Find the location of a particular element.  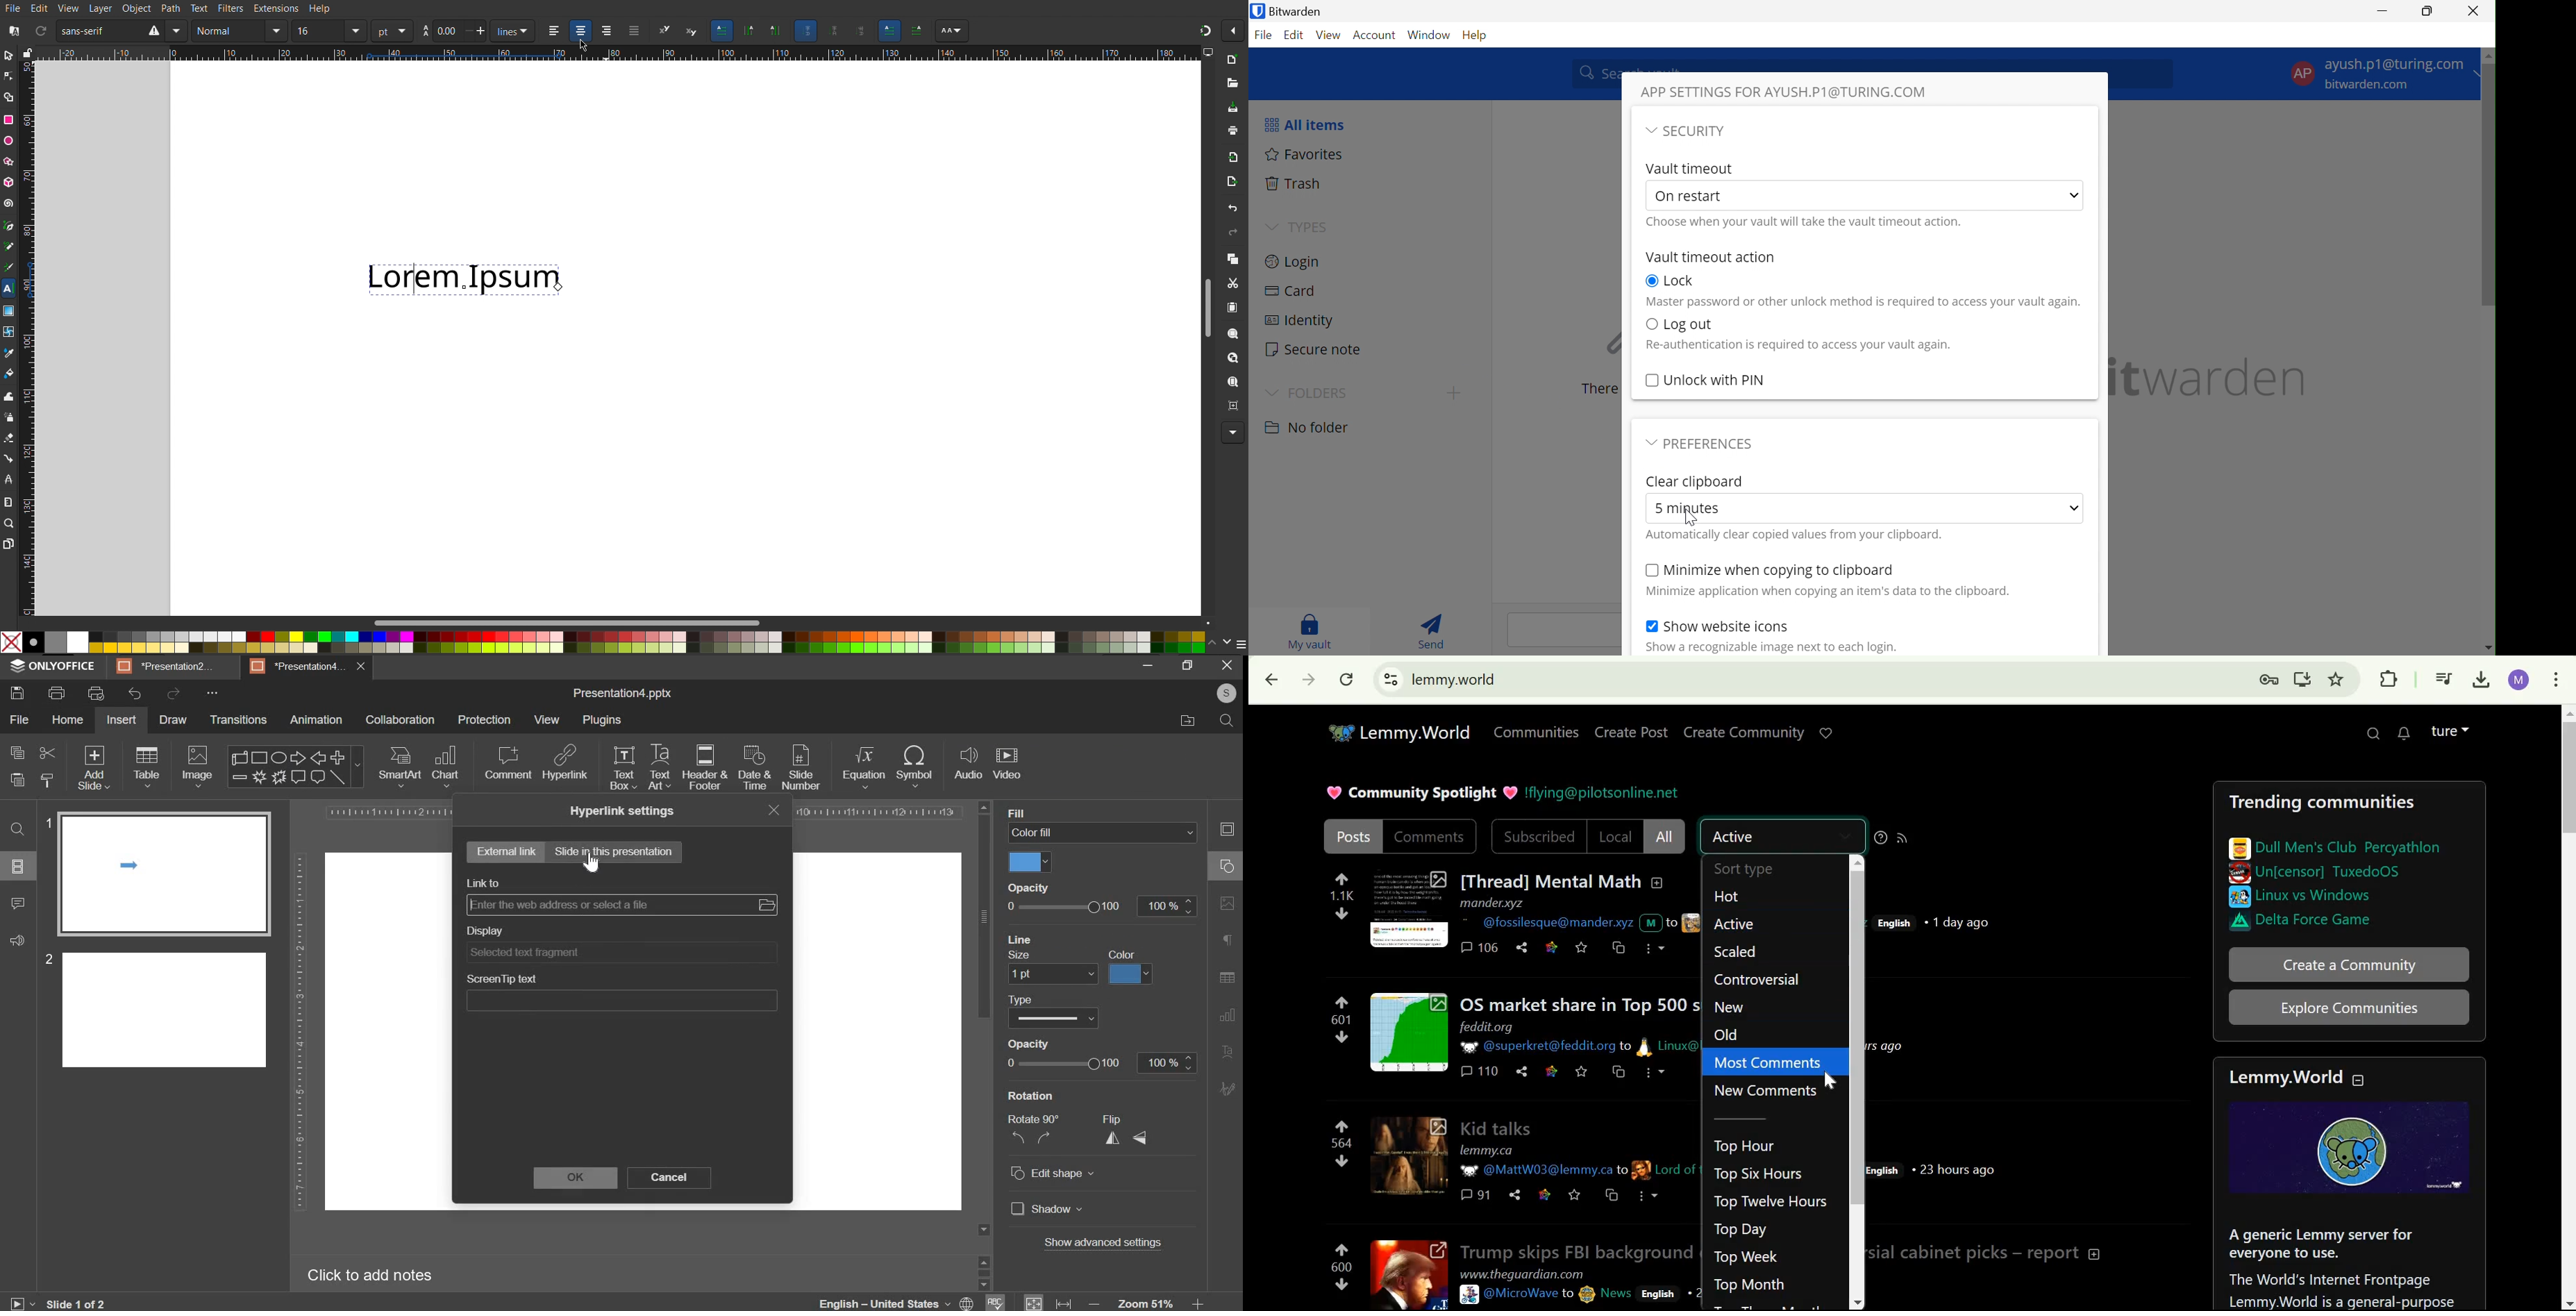

Pencil Tool is located at coordinates (11, 246).